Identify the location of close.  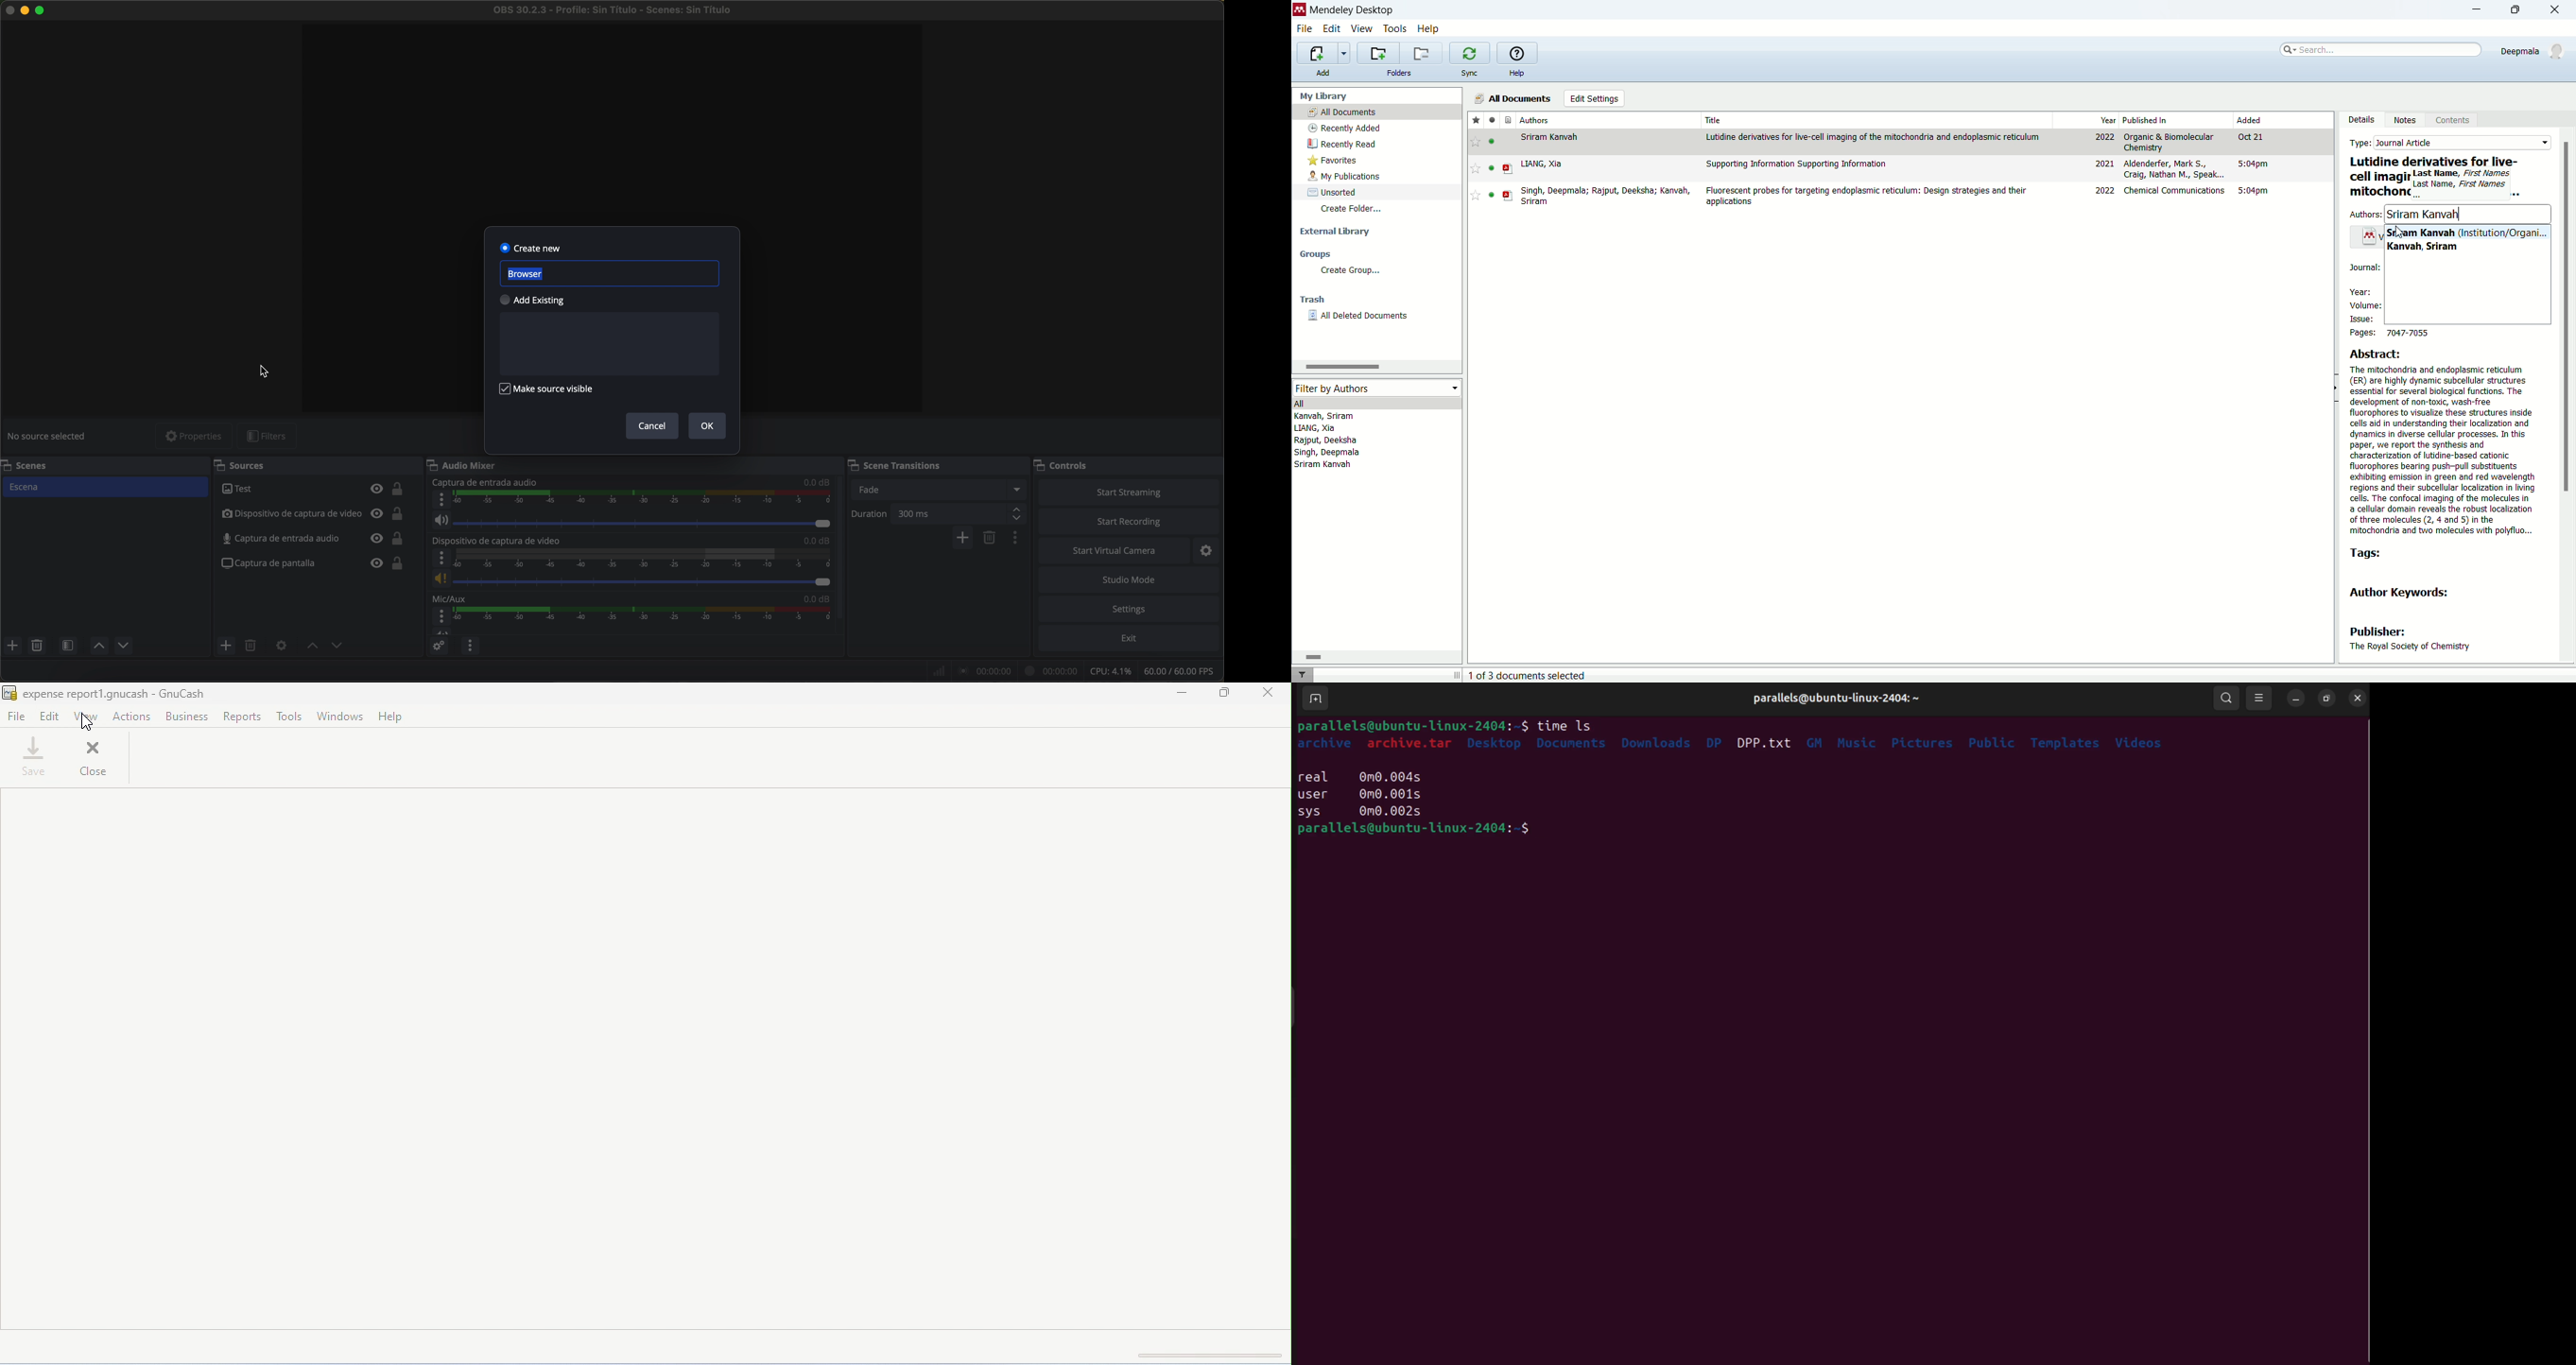
(96, 756).